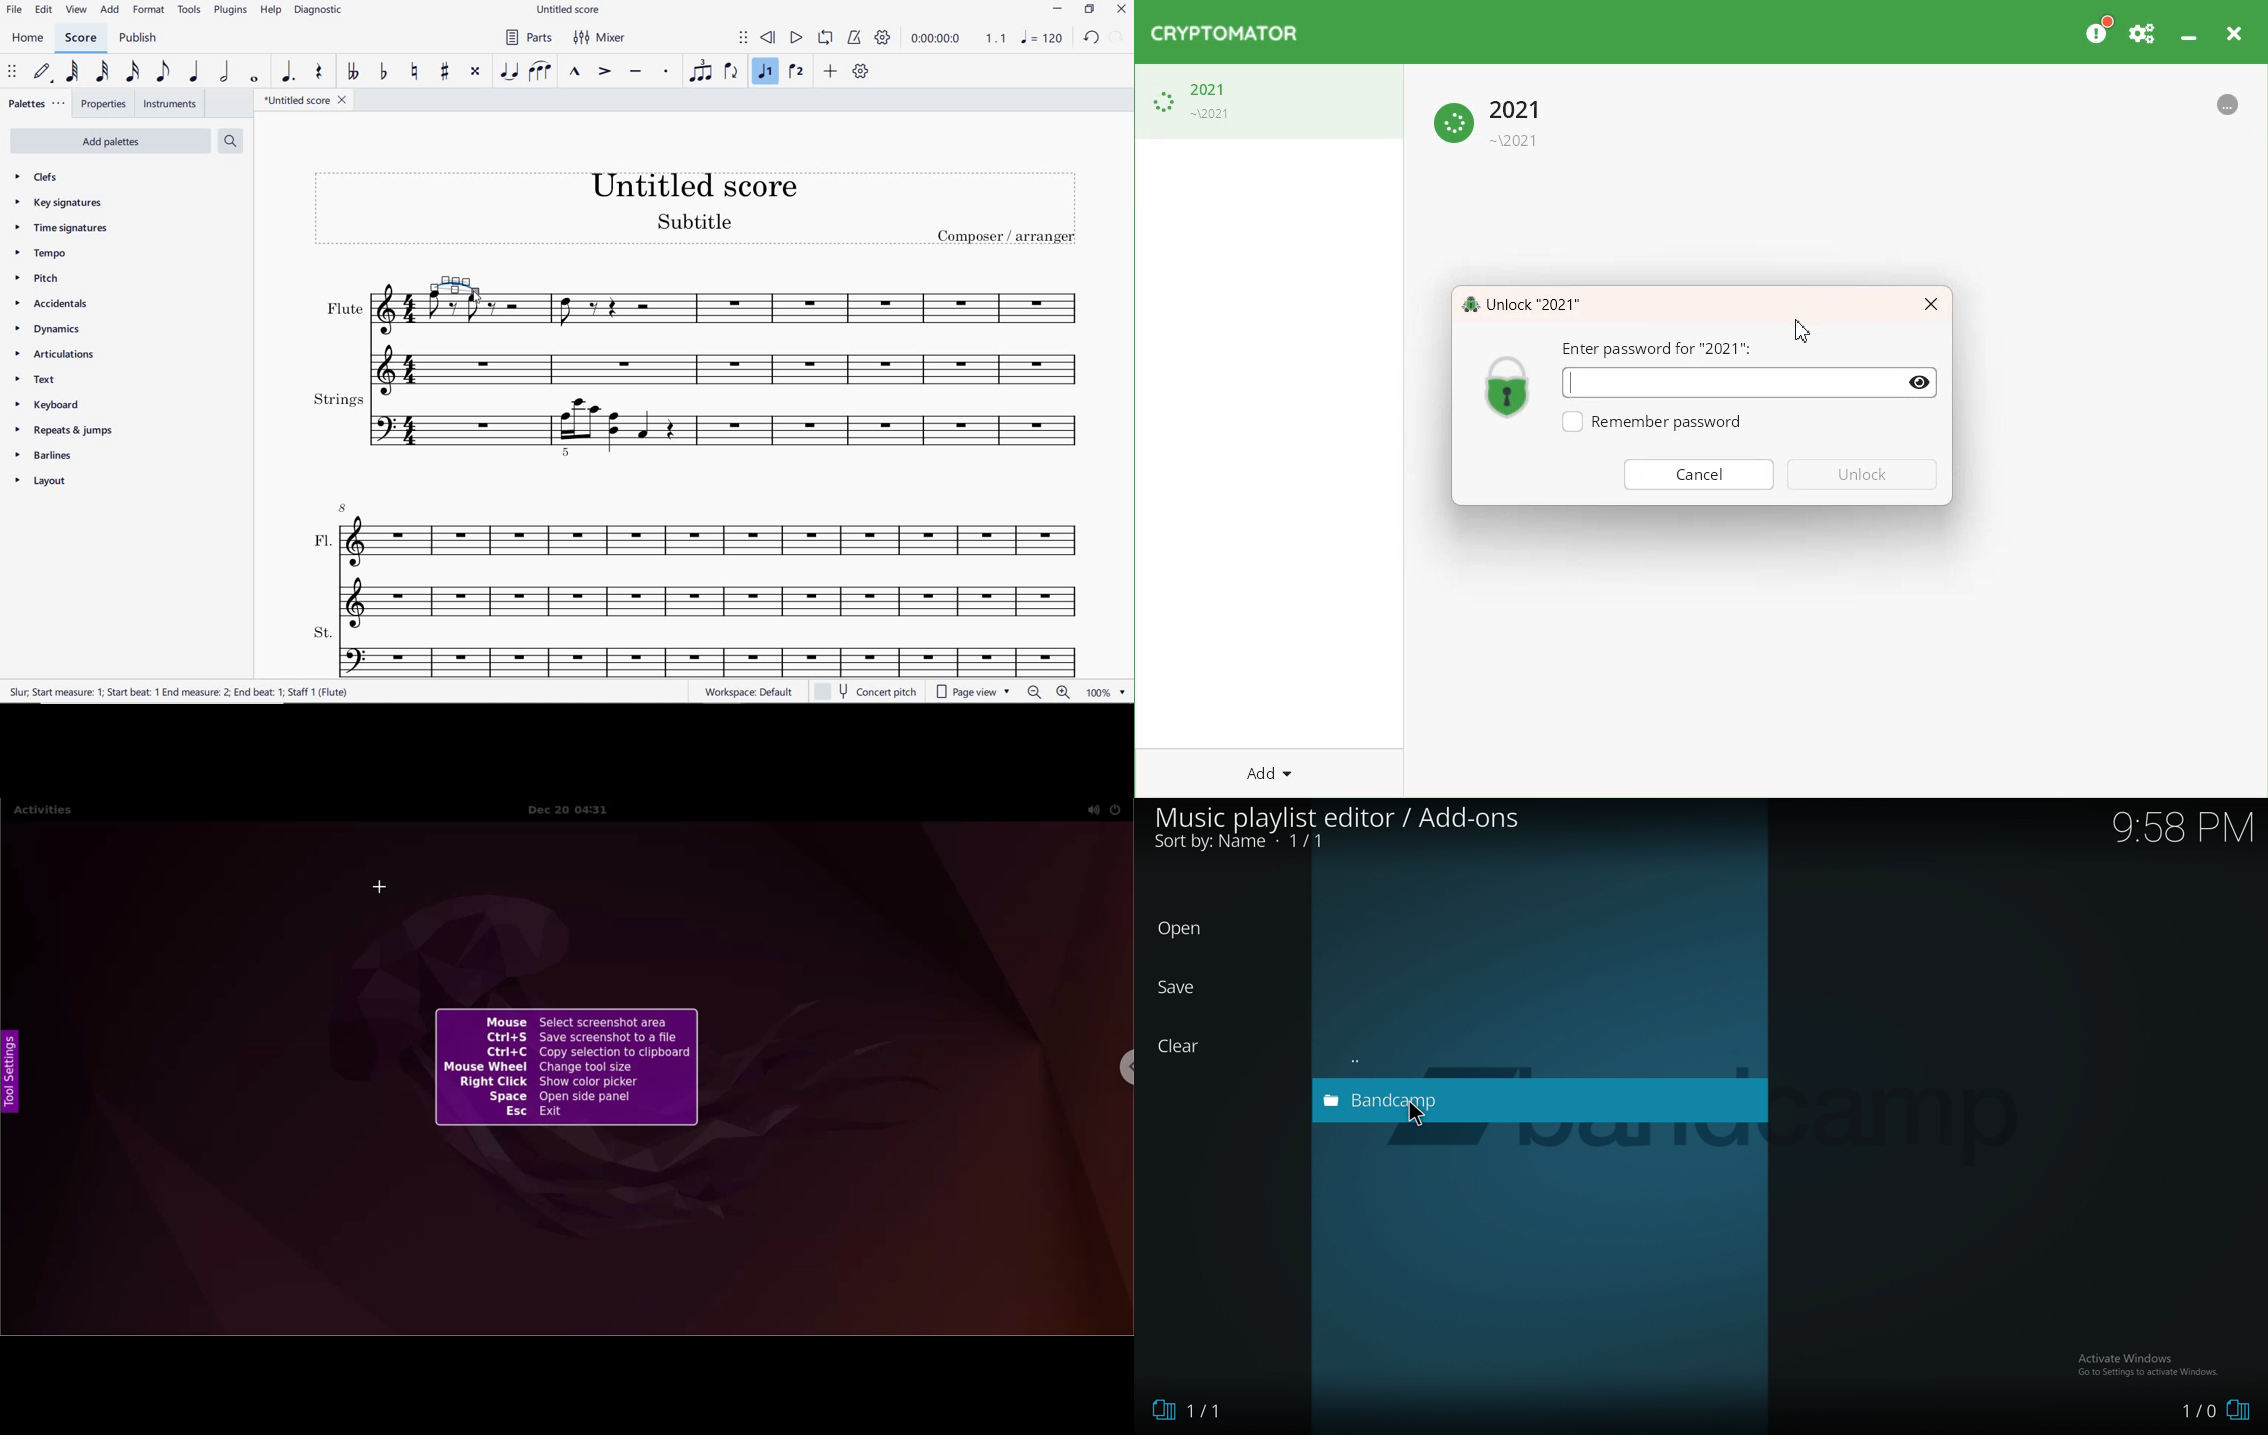 The width and height of the screenshot is (2268, 1456). Describe the element at coordinates (38, 105) in the screenshot. I see `PALETTES` at that location.